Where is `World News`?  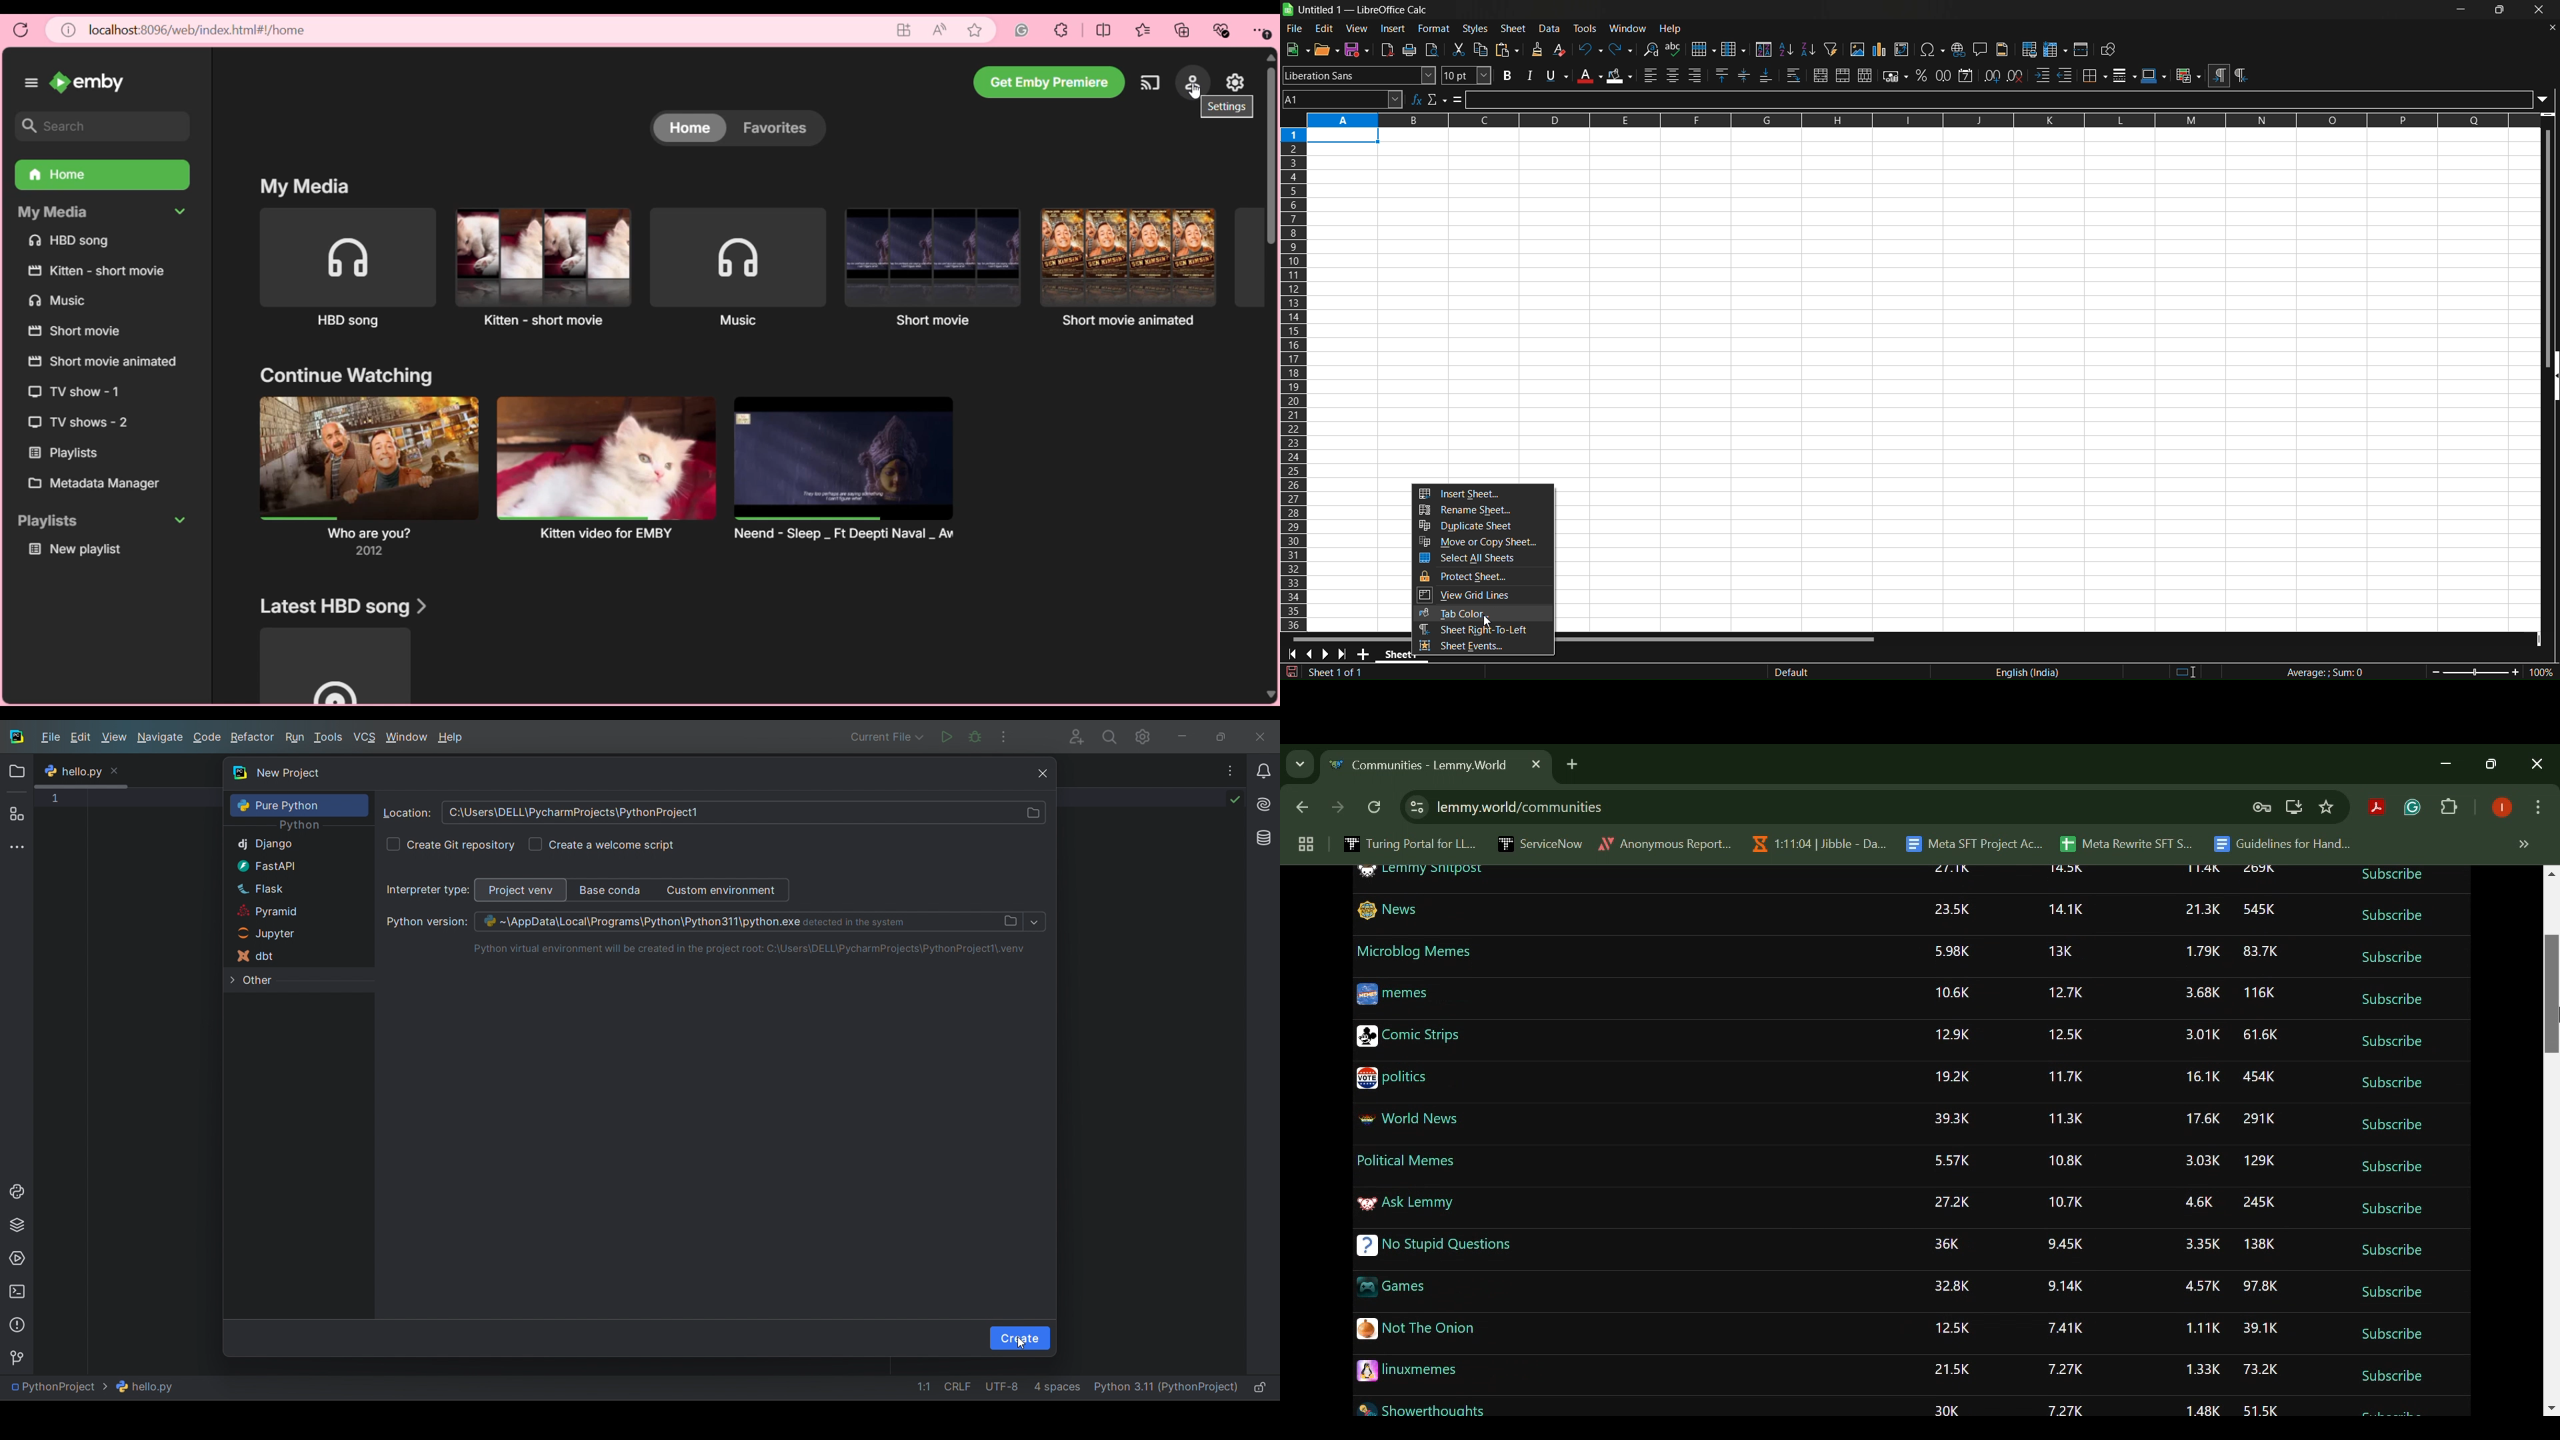
World News is located at coordinates (1407, 1119).